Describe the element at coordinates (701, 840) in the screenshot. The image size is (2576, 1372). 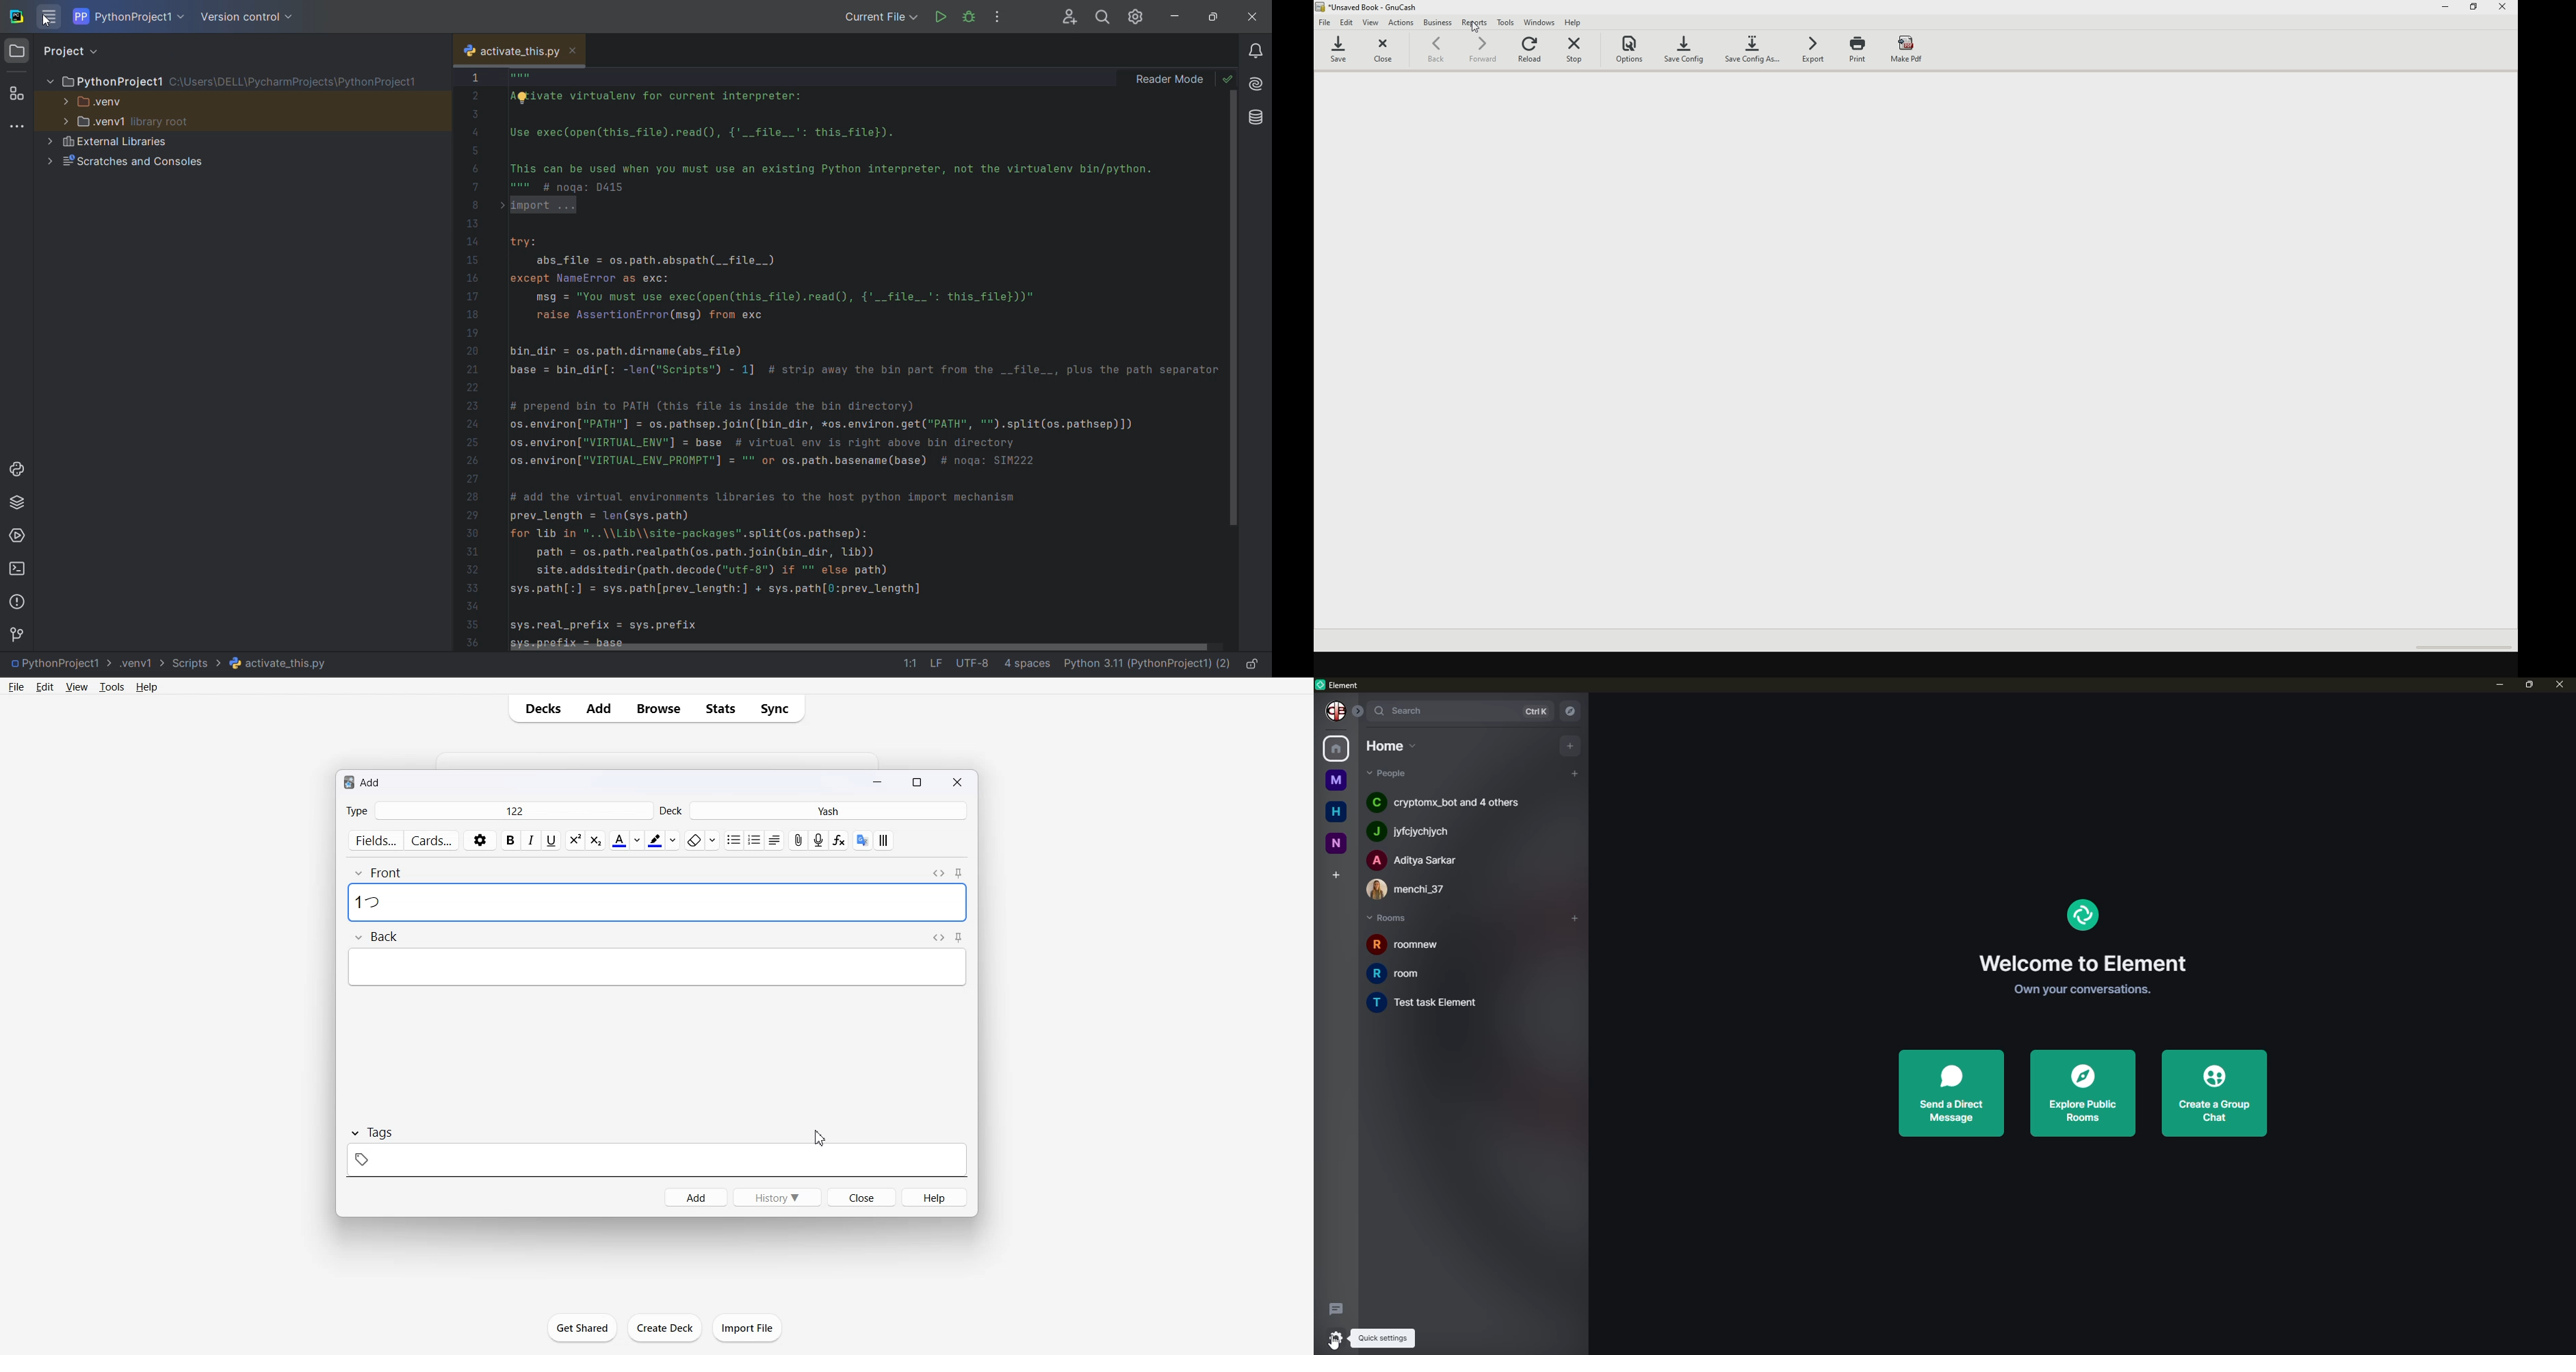
I see `Remove format` at that location.